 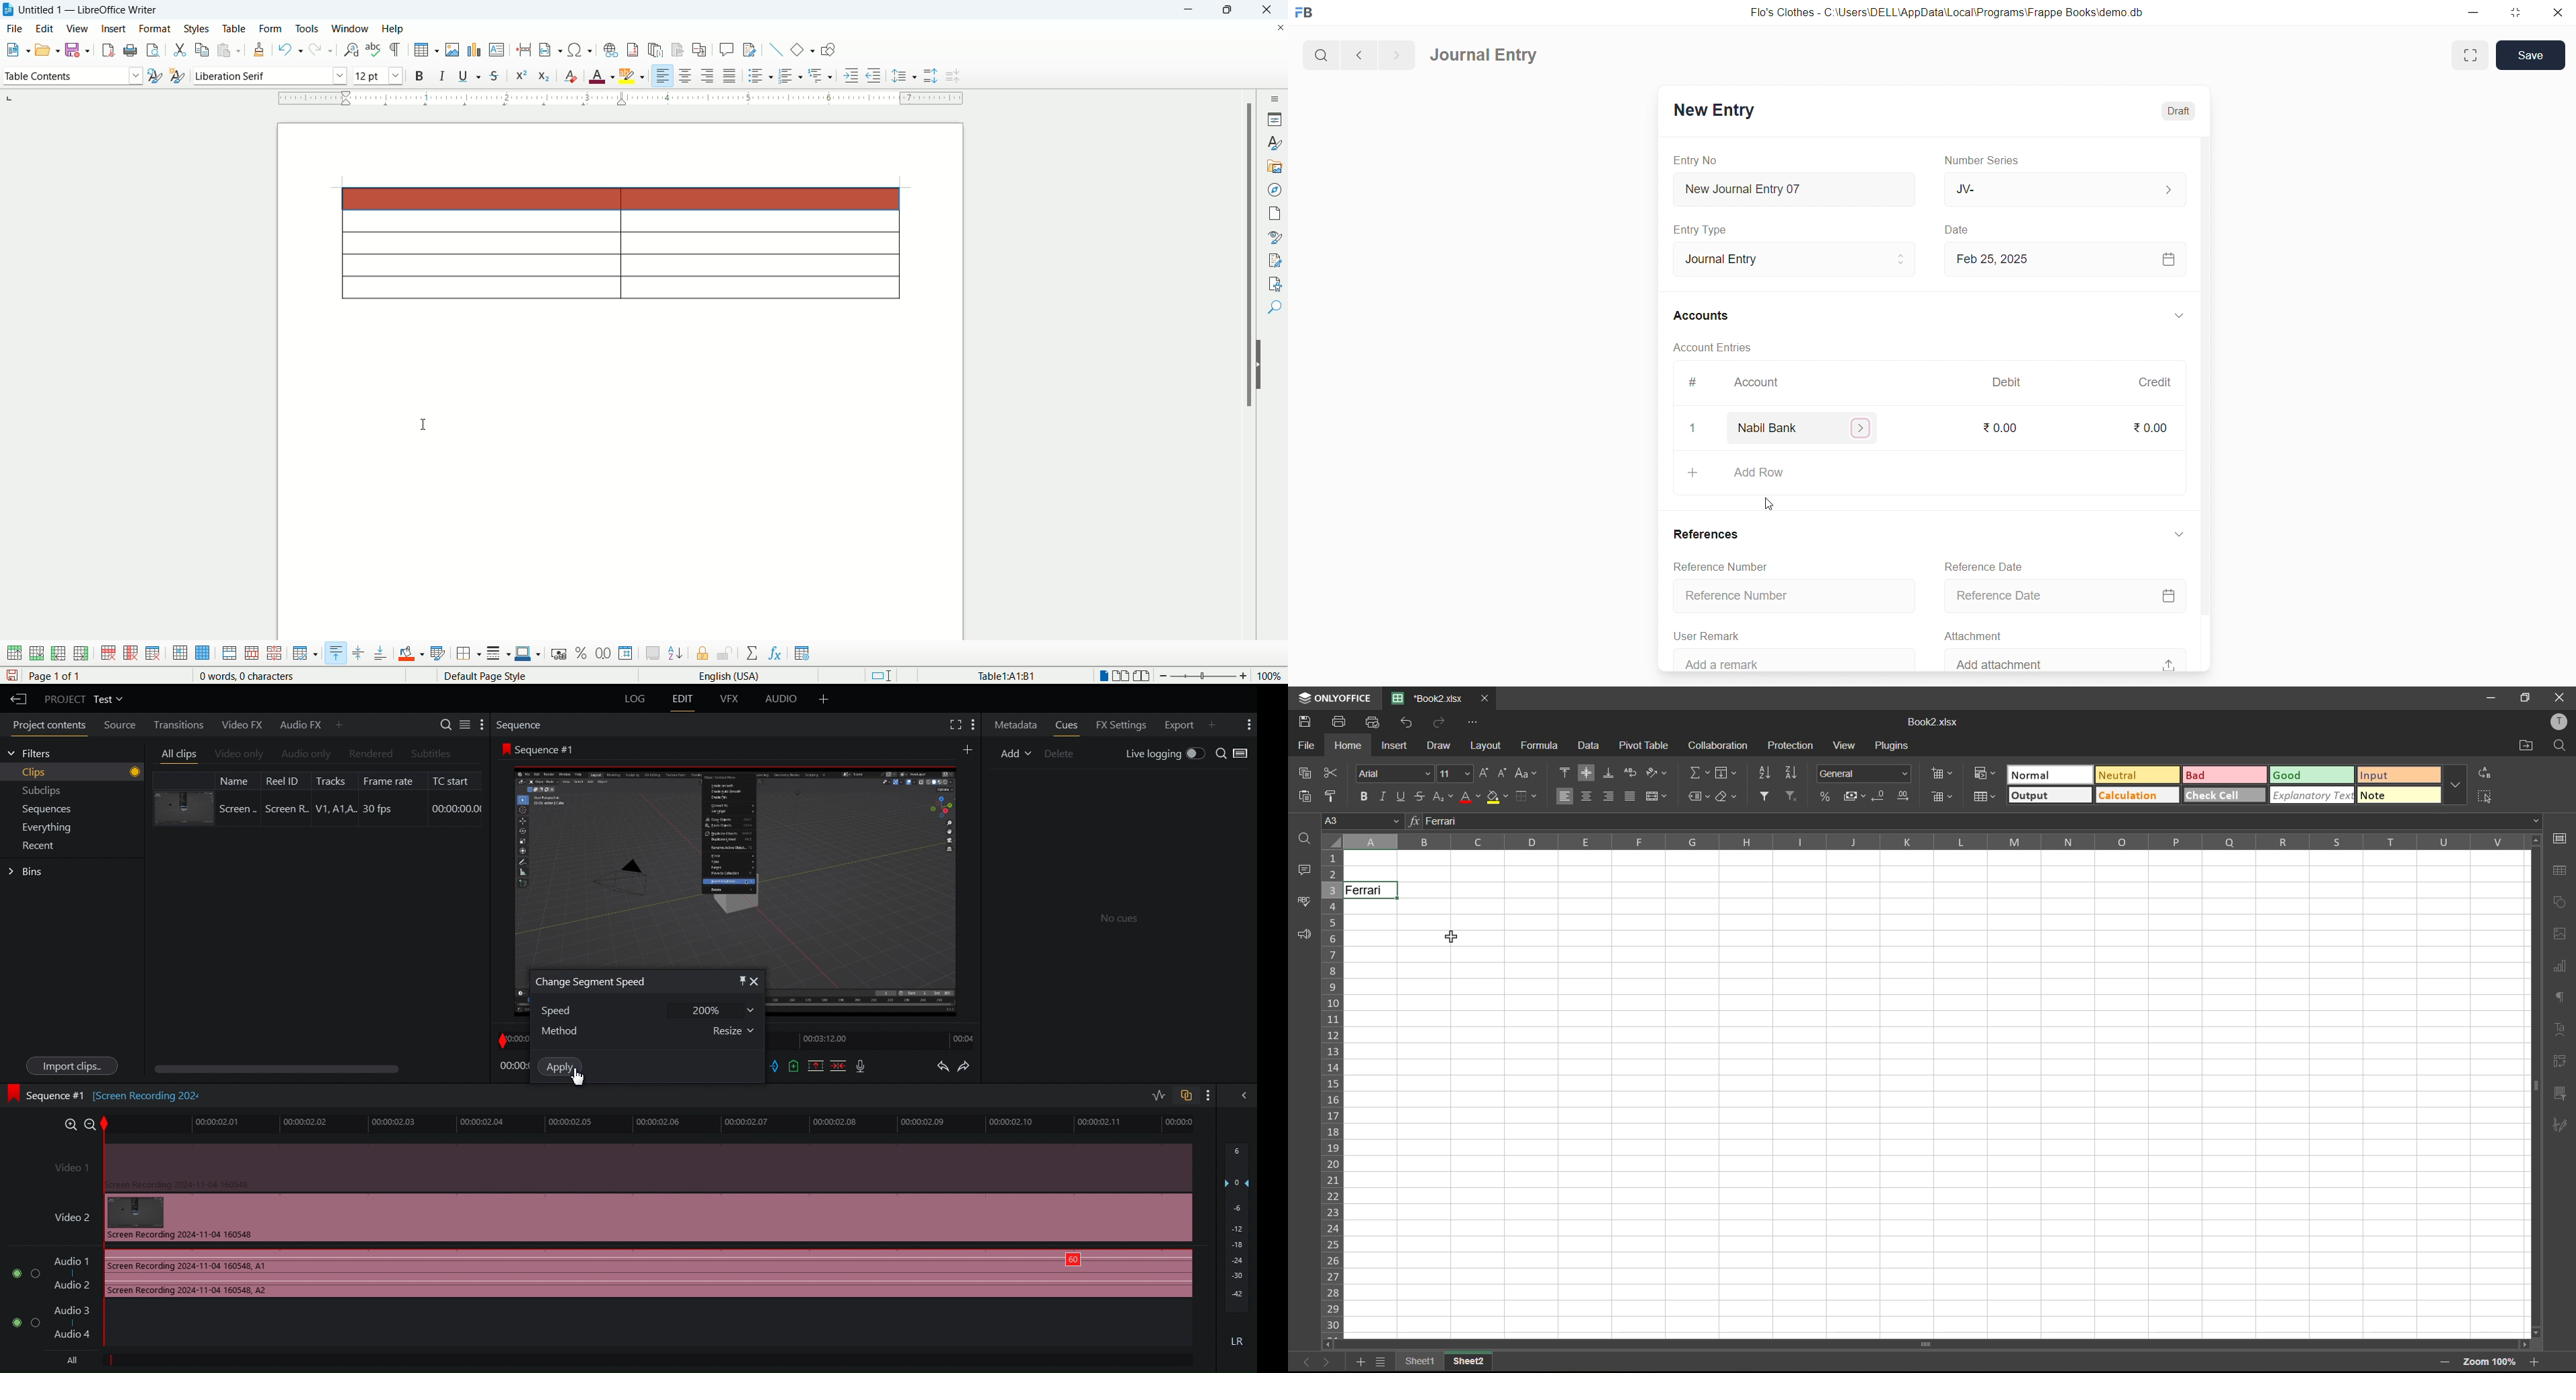 What do you see at coordinates (2067, 259) in the screenshot?
I see `Feb 25, 2025` at bounding box center [2067, 259].